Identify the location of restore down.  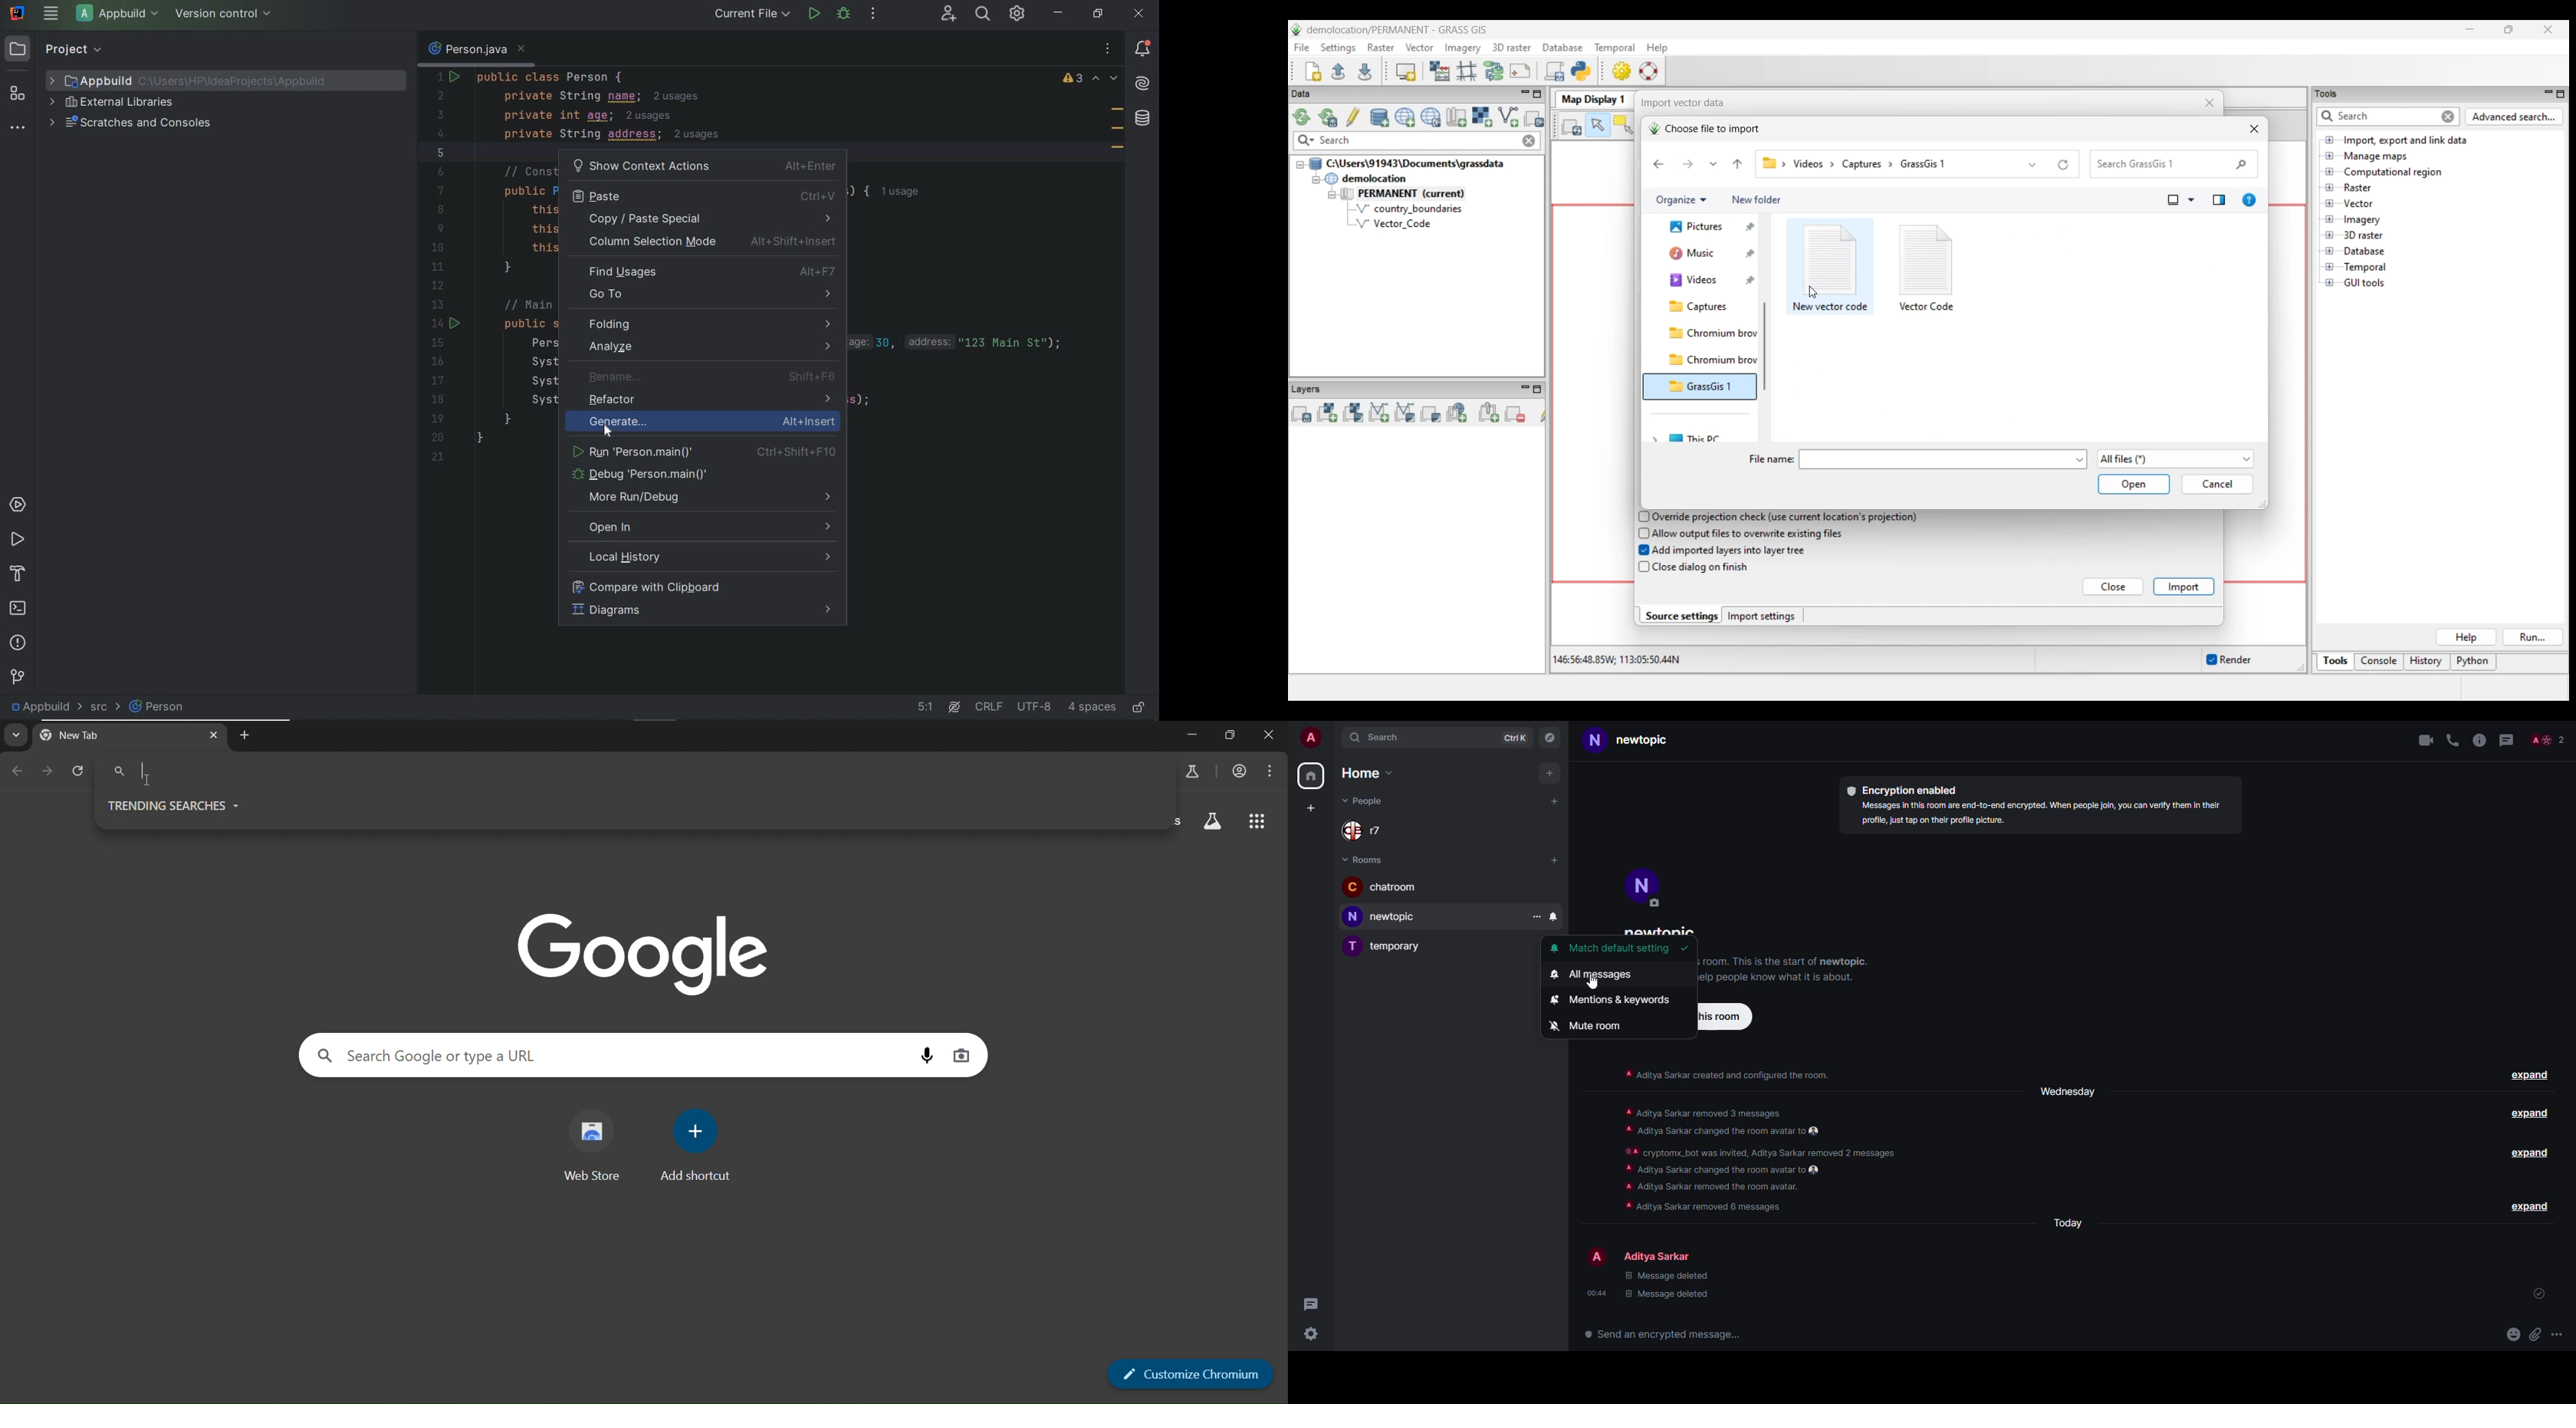
(1098, 13).